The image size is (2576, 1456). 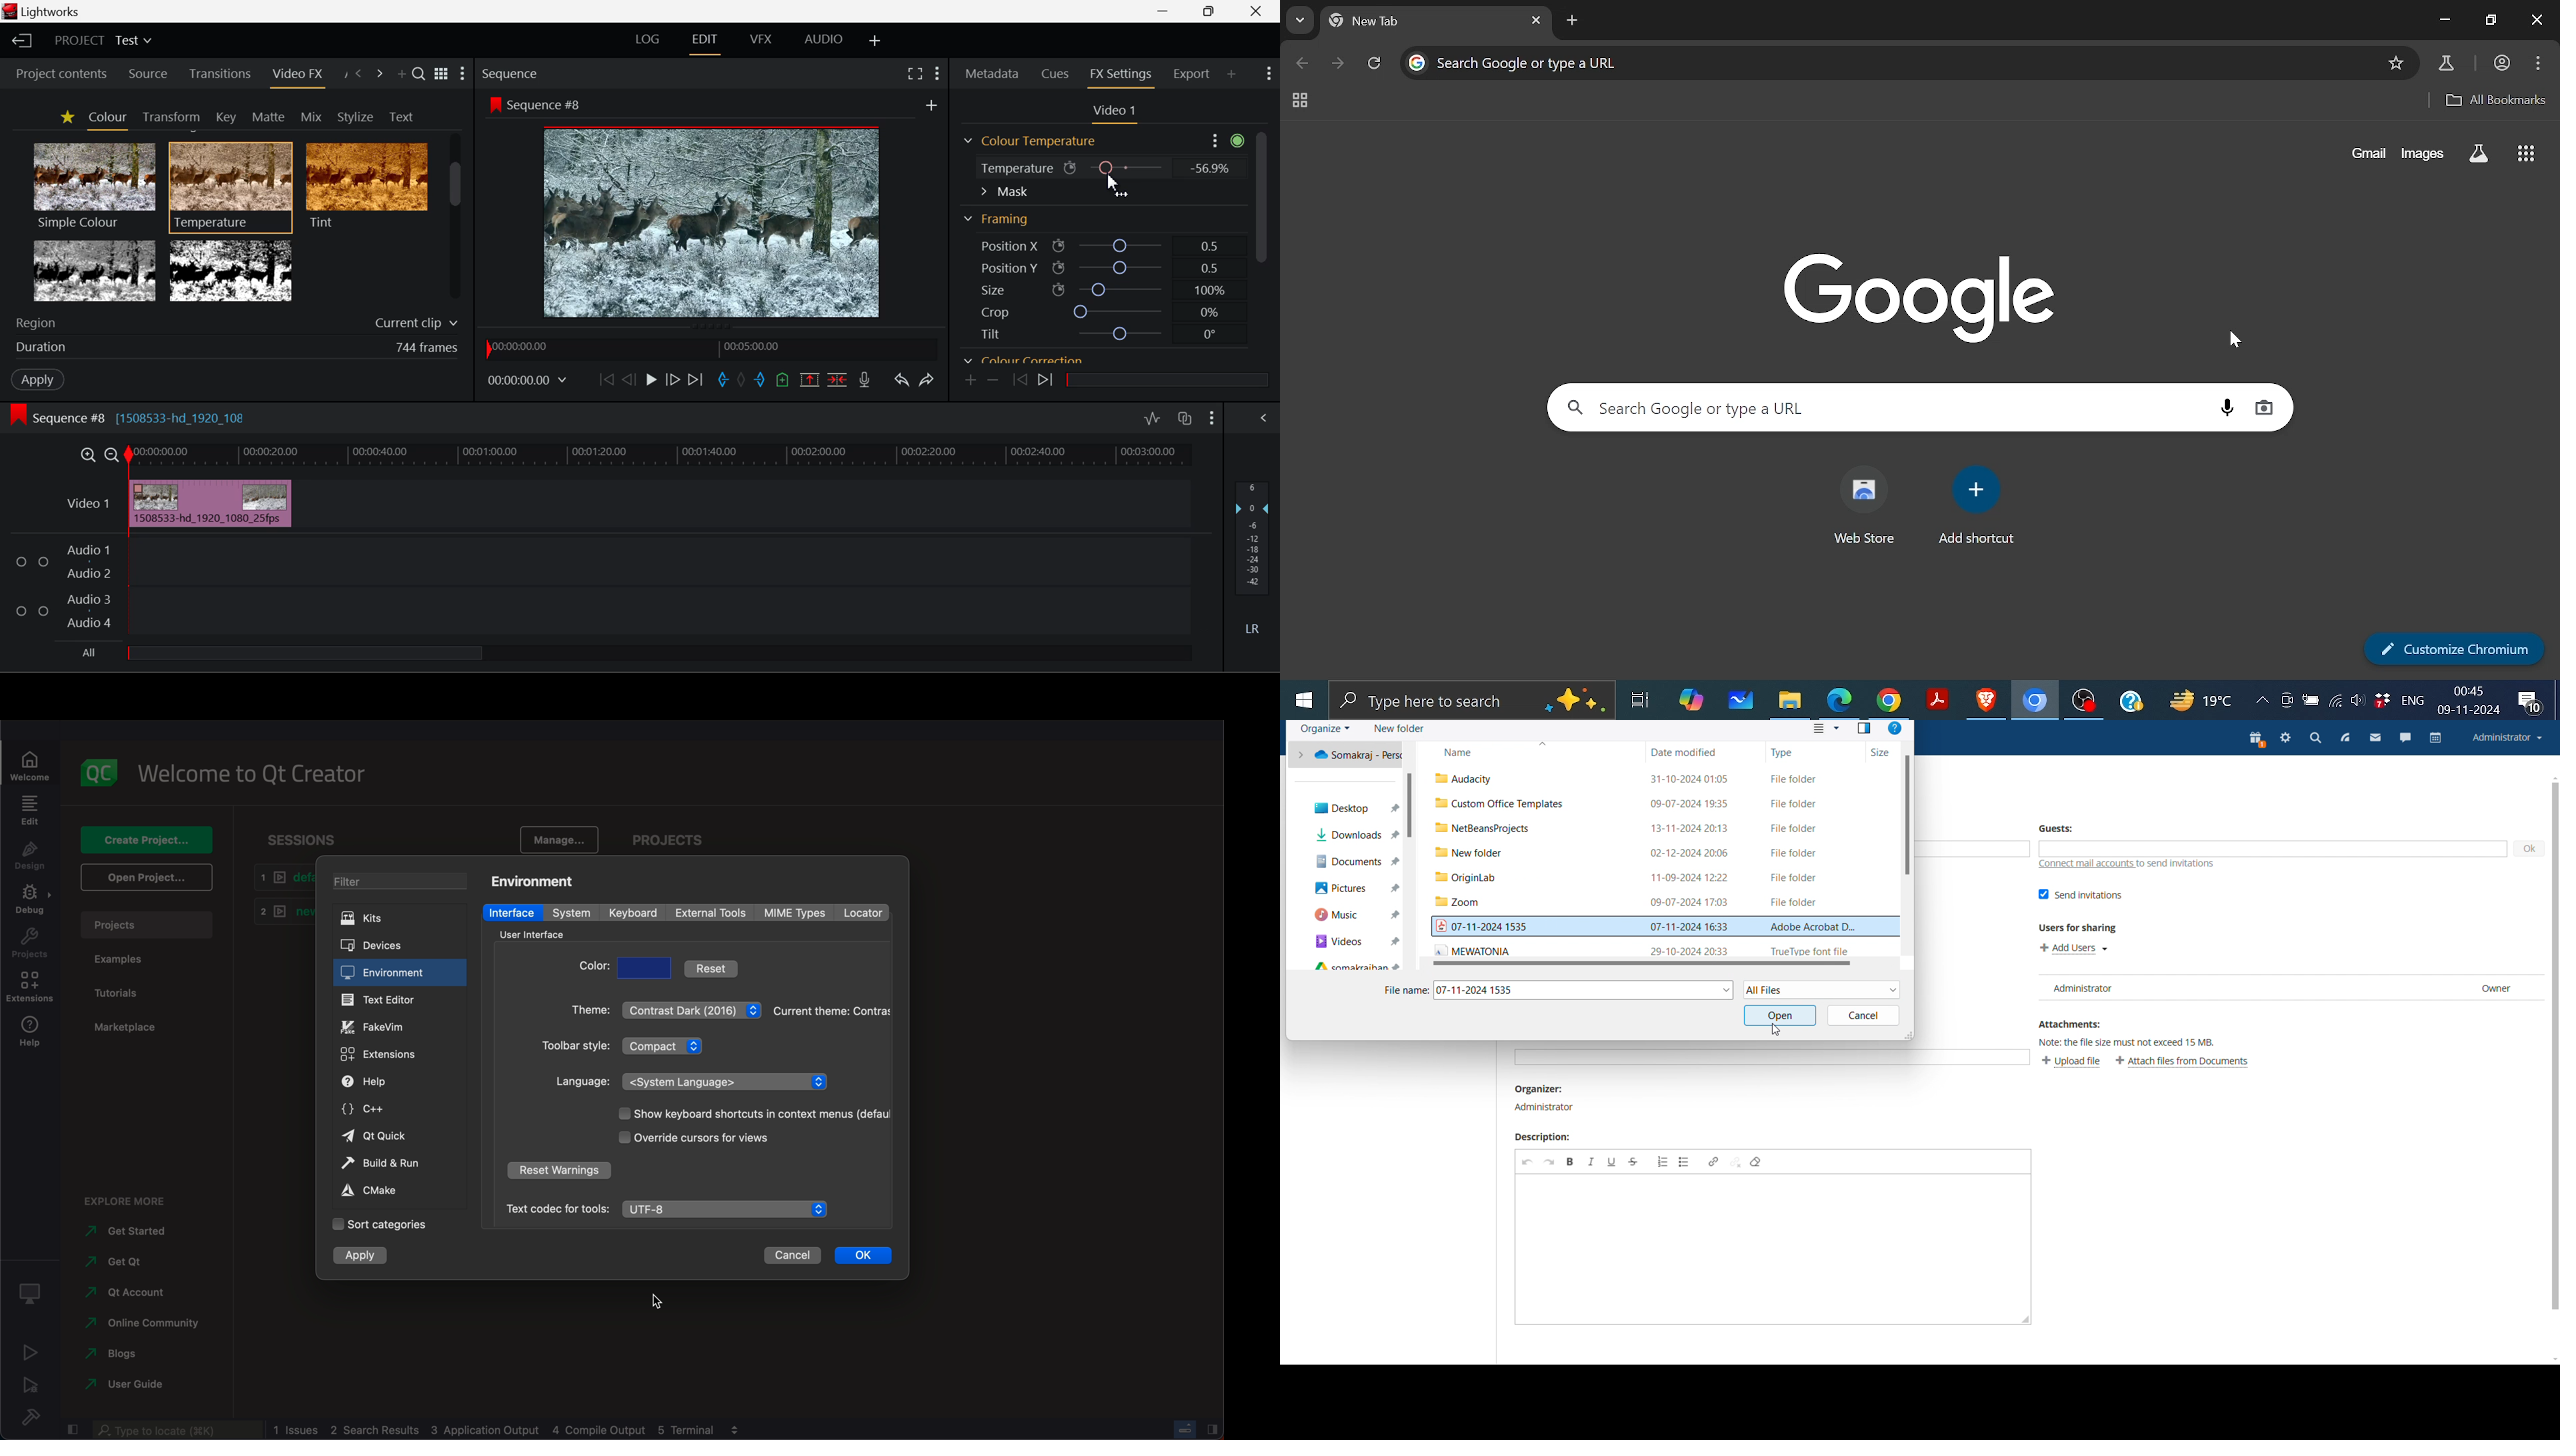 What do you see at coordinates (21, 610) in the screenshot?
I see `Checkbox` at bounding box center [21, 610].